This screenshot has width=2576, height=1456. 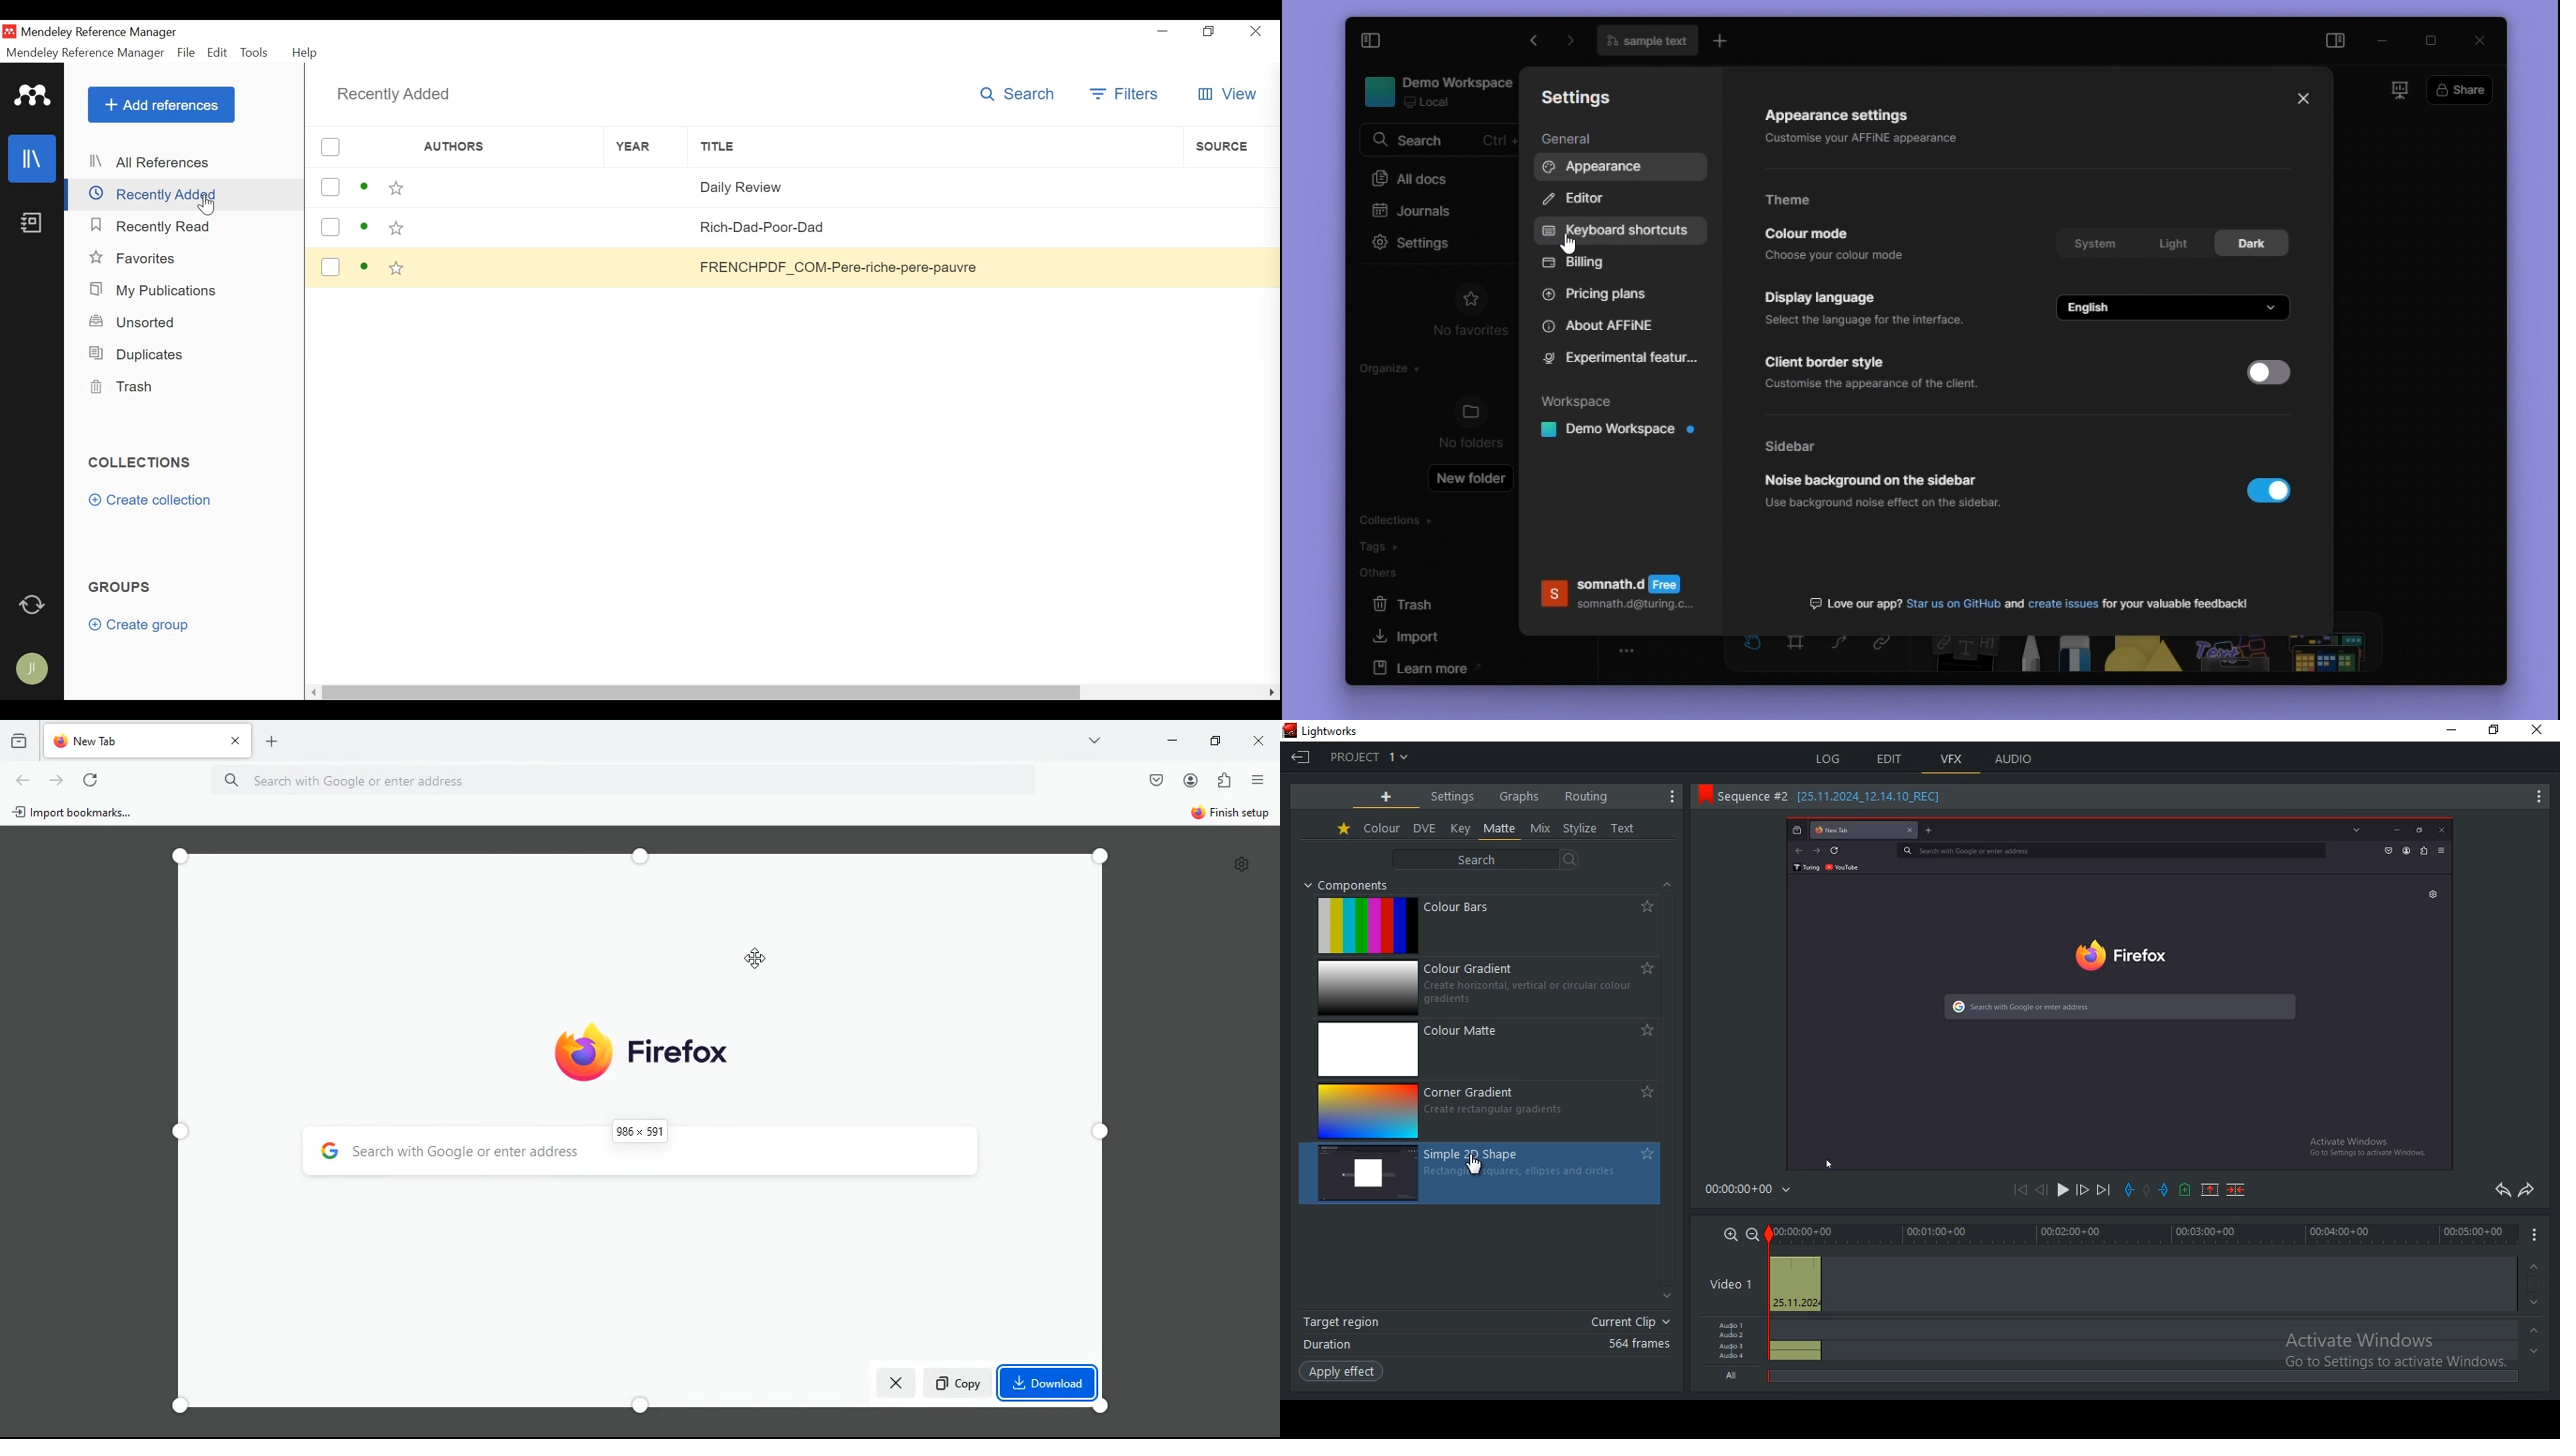 I want to click on minimize, so click(x=1169, y=741).